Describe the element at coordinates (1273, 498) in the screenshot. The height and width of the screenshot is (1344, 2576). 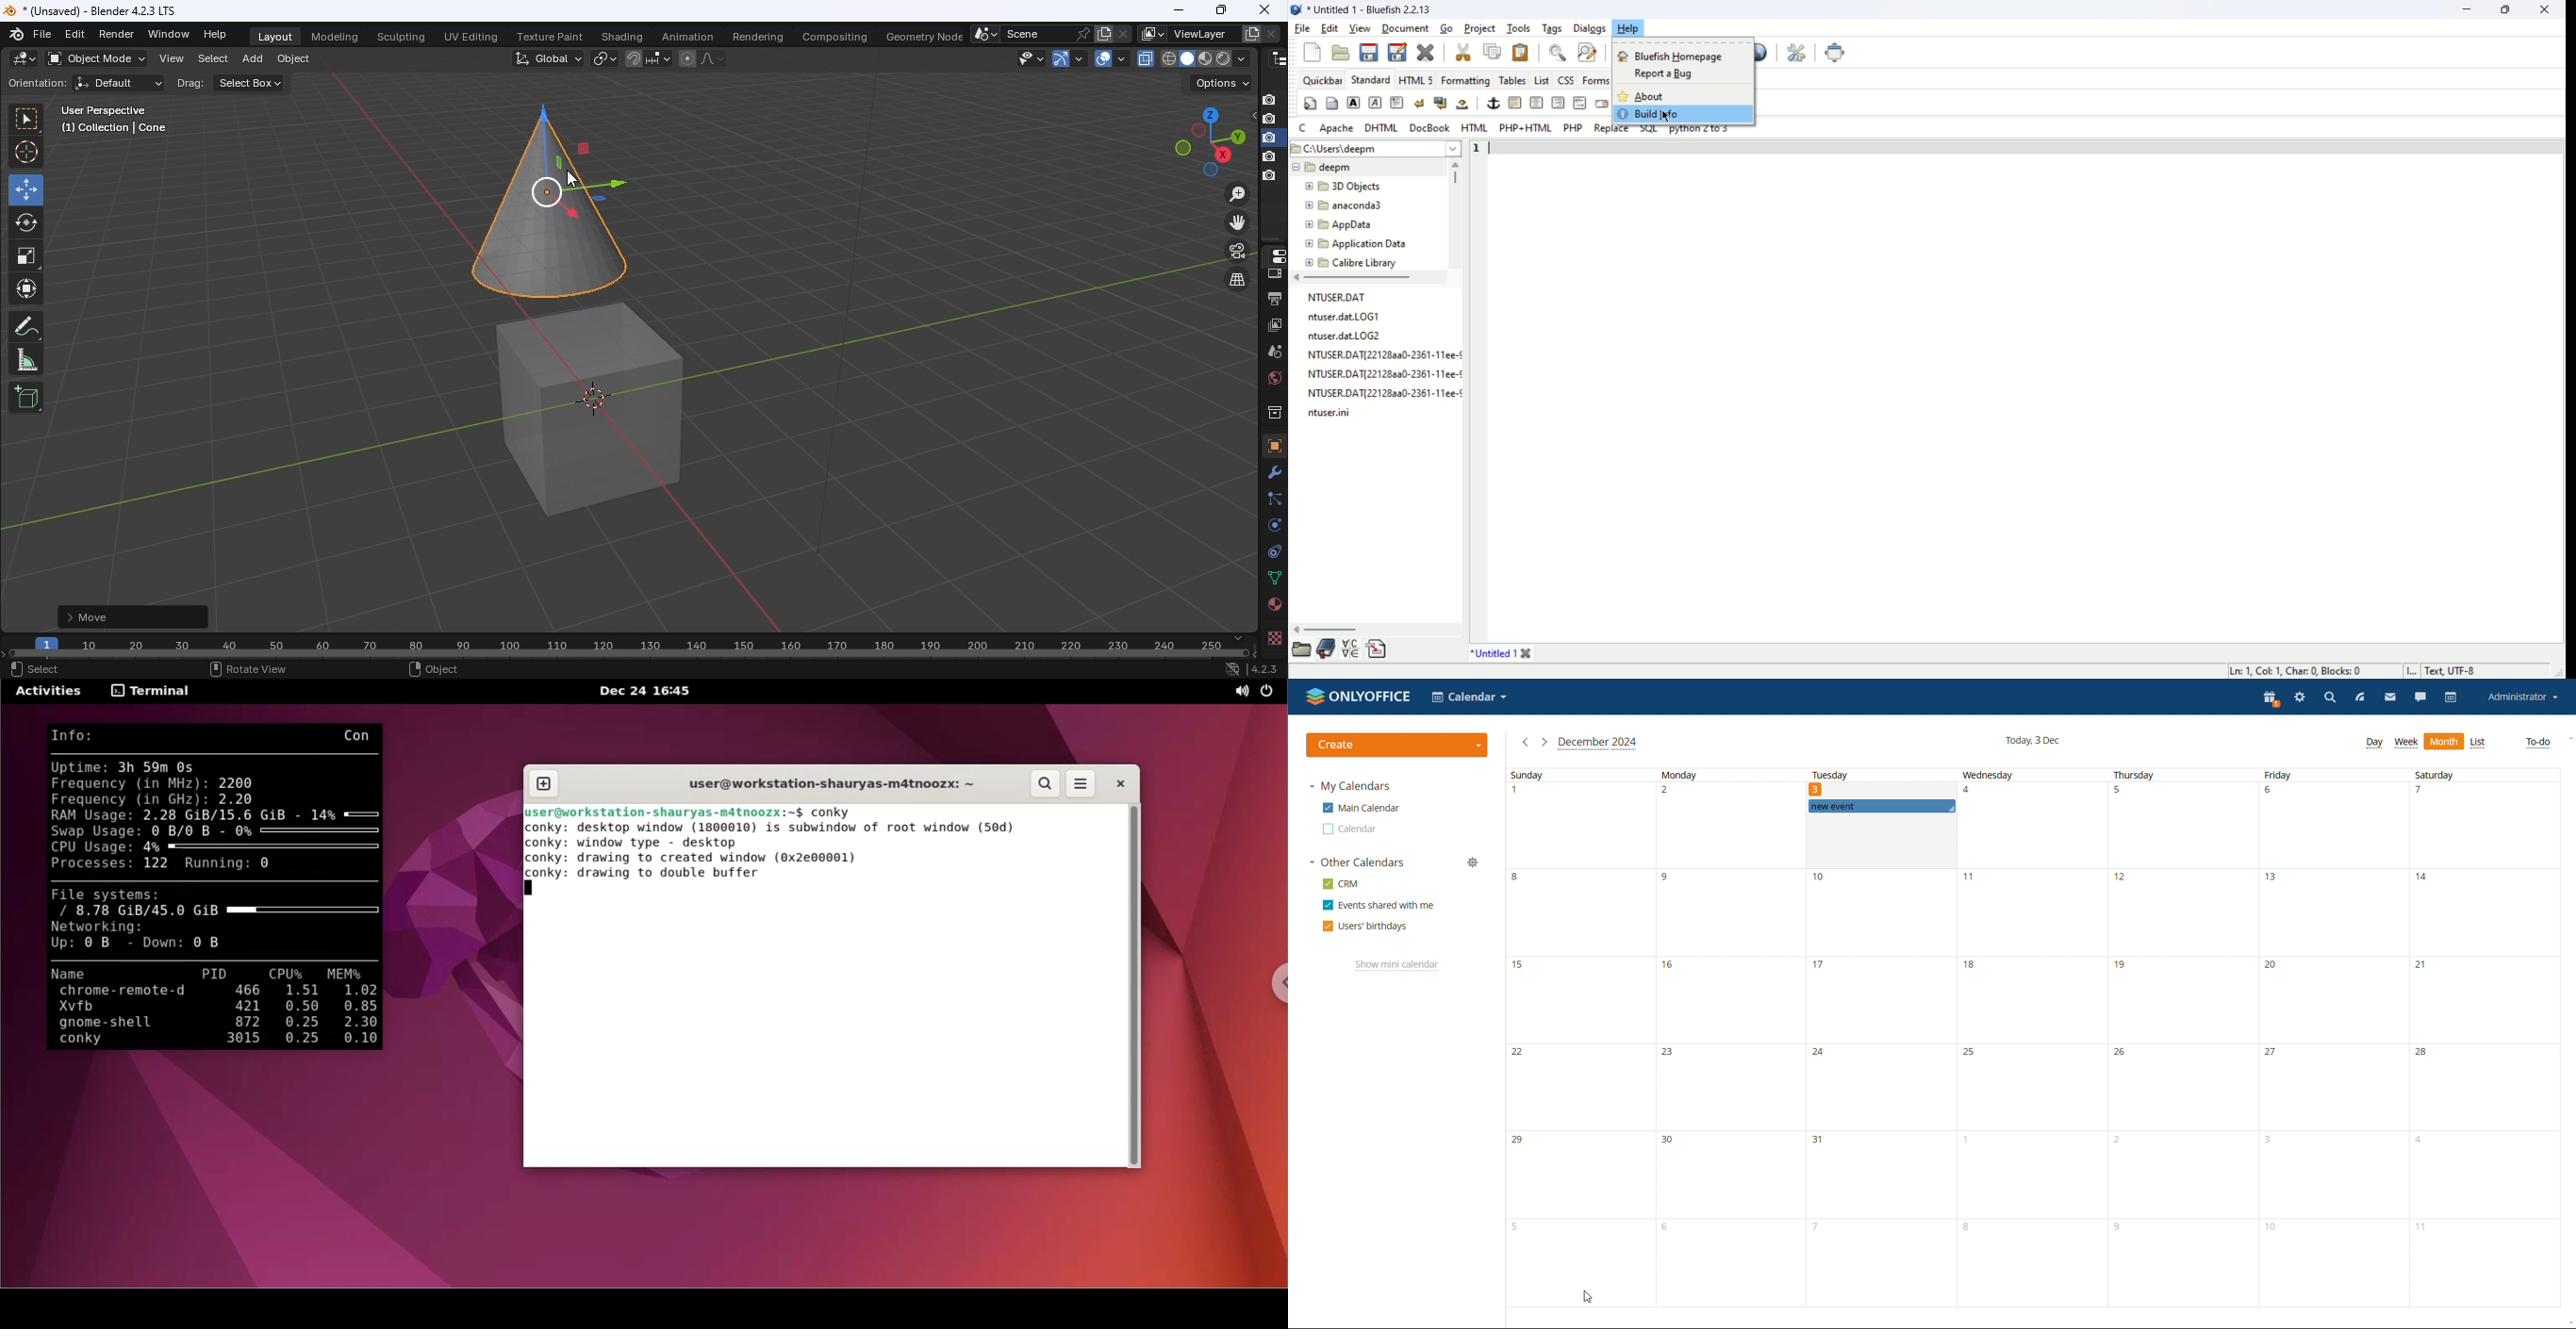
I see `Particles` at that location.